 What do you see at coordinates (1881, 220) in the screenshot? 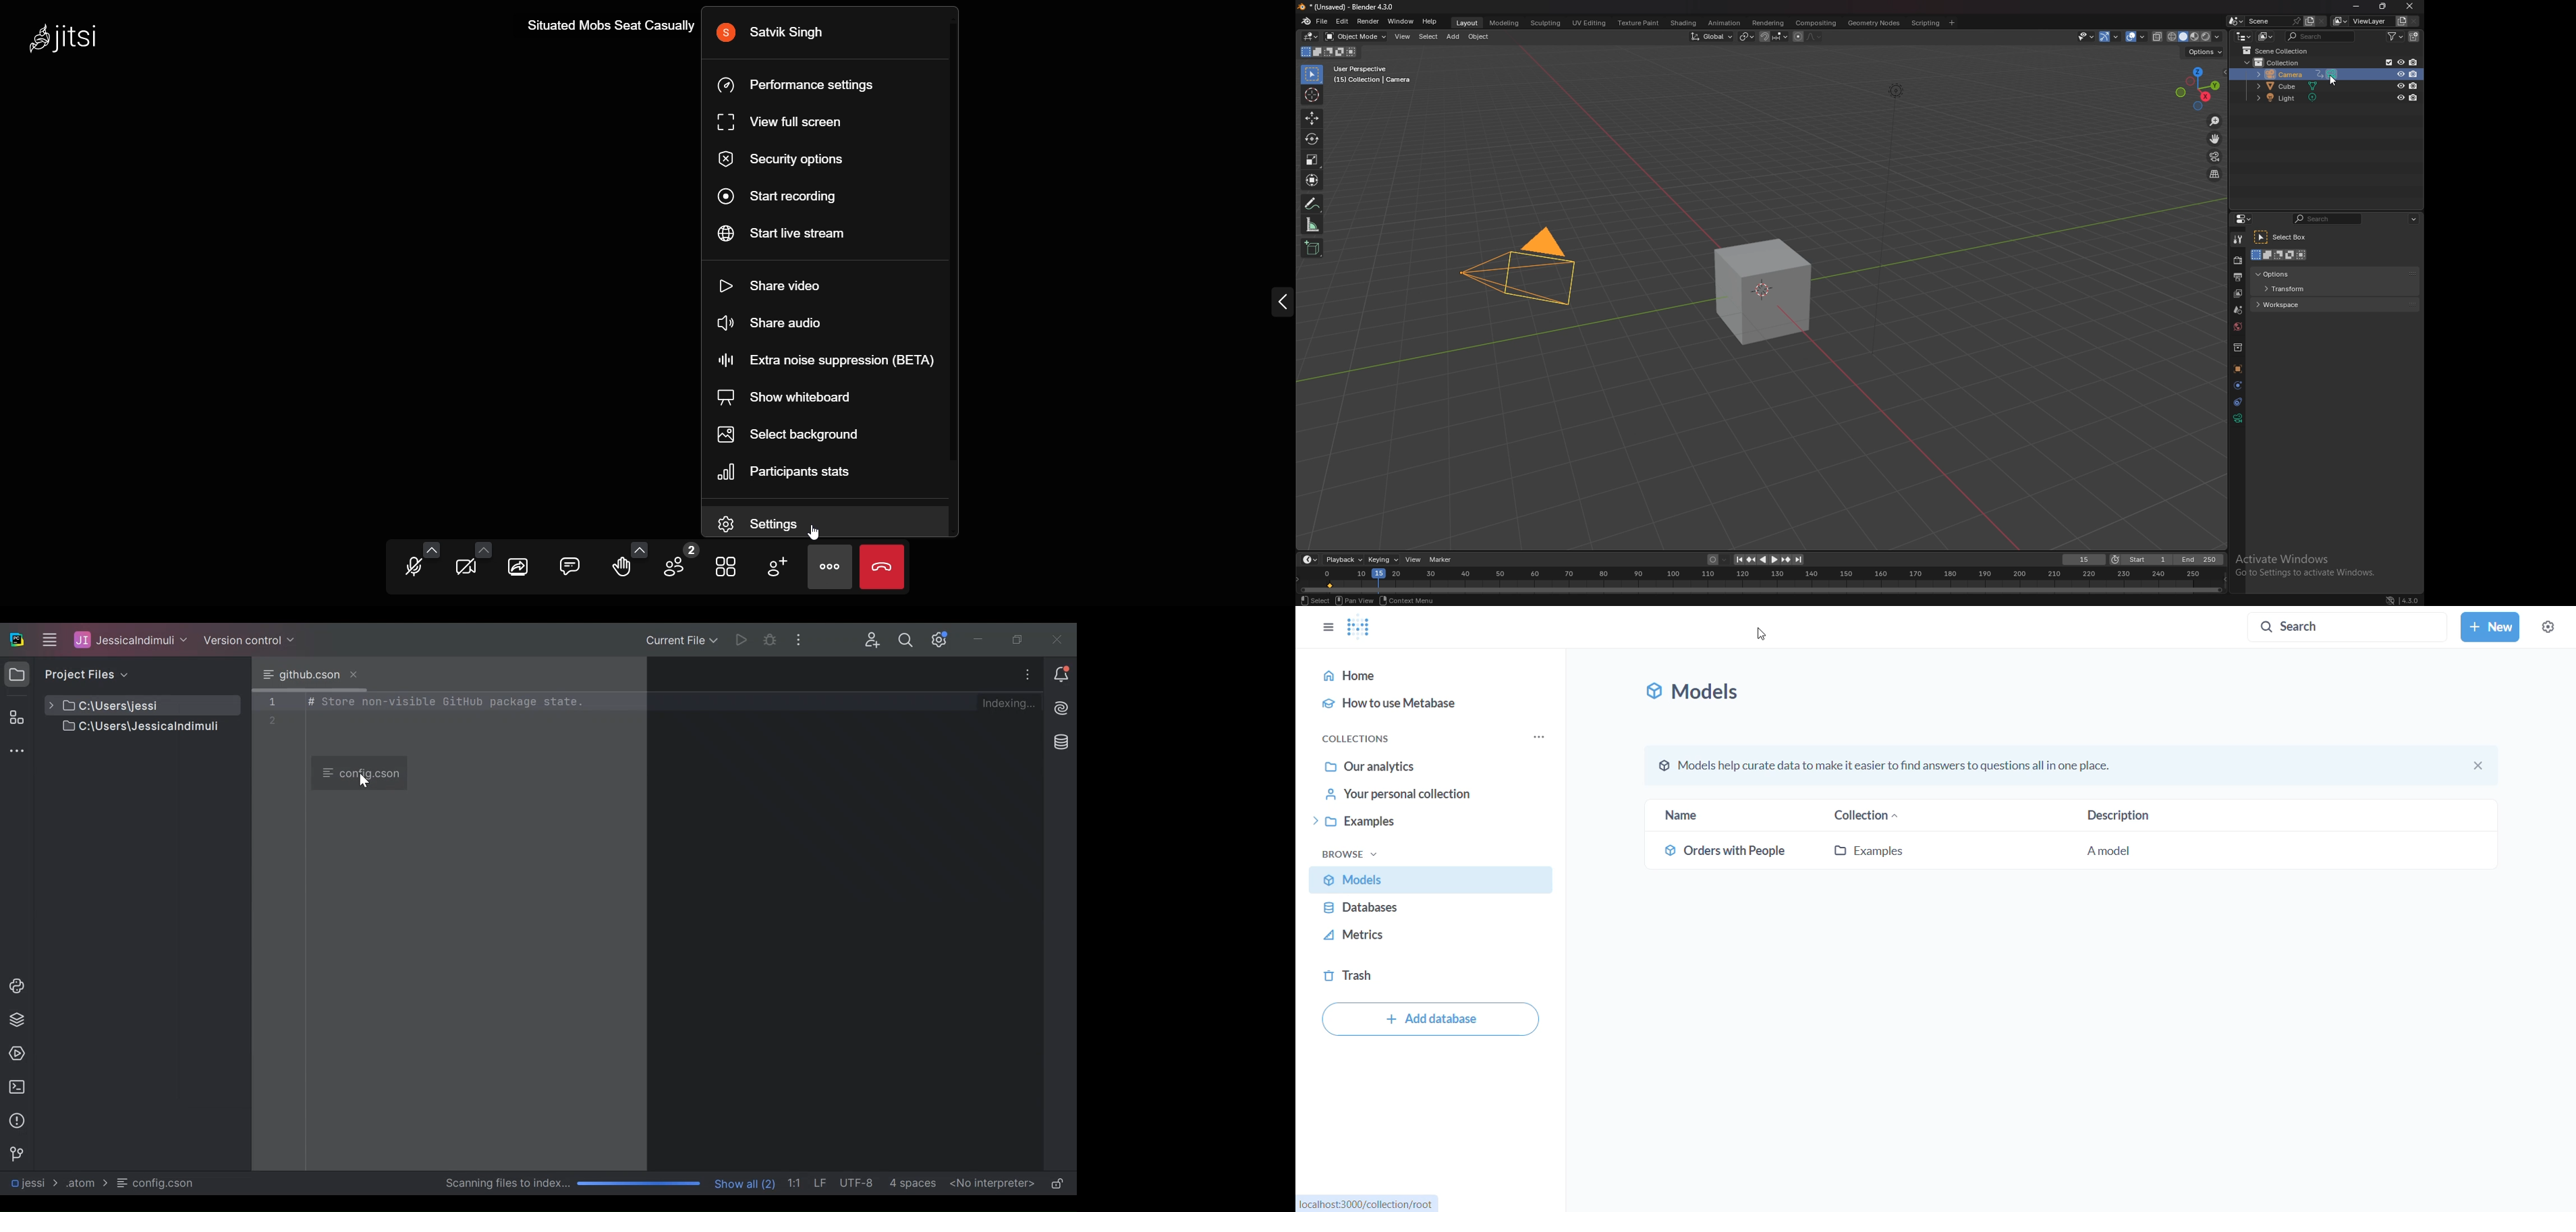
I see `` at bounding box center [1881, 220].